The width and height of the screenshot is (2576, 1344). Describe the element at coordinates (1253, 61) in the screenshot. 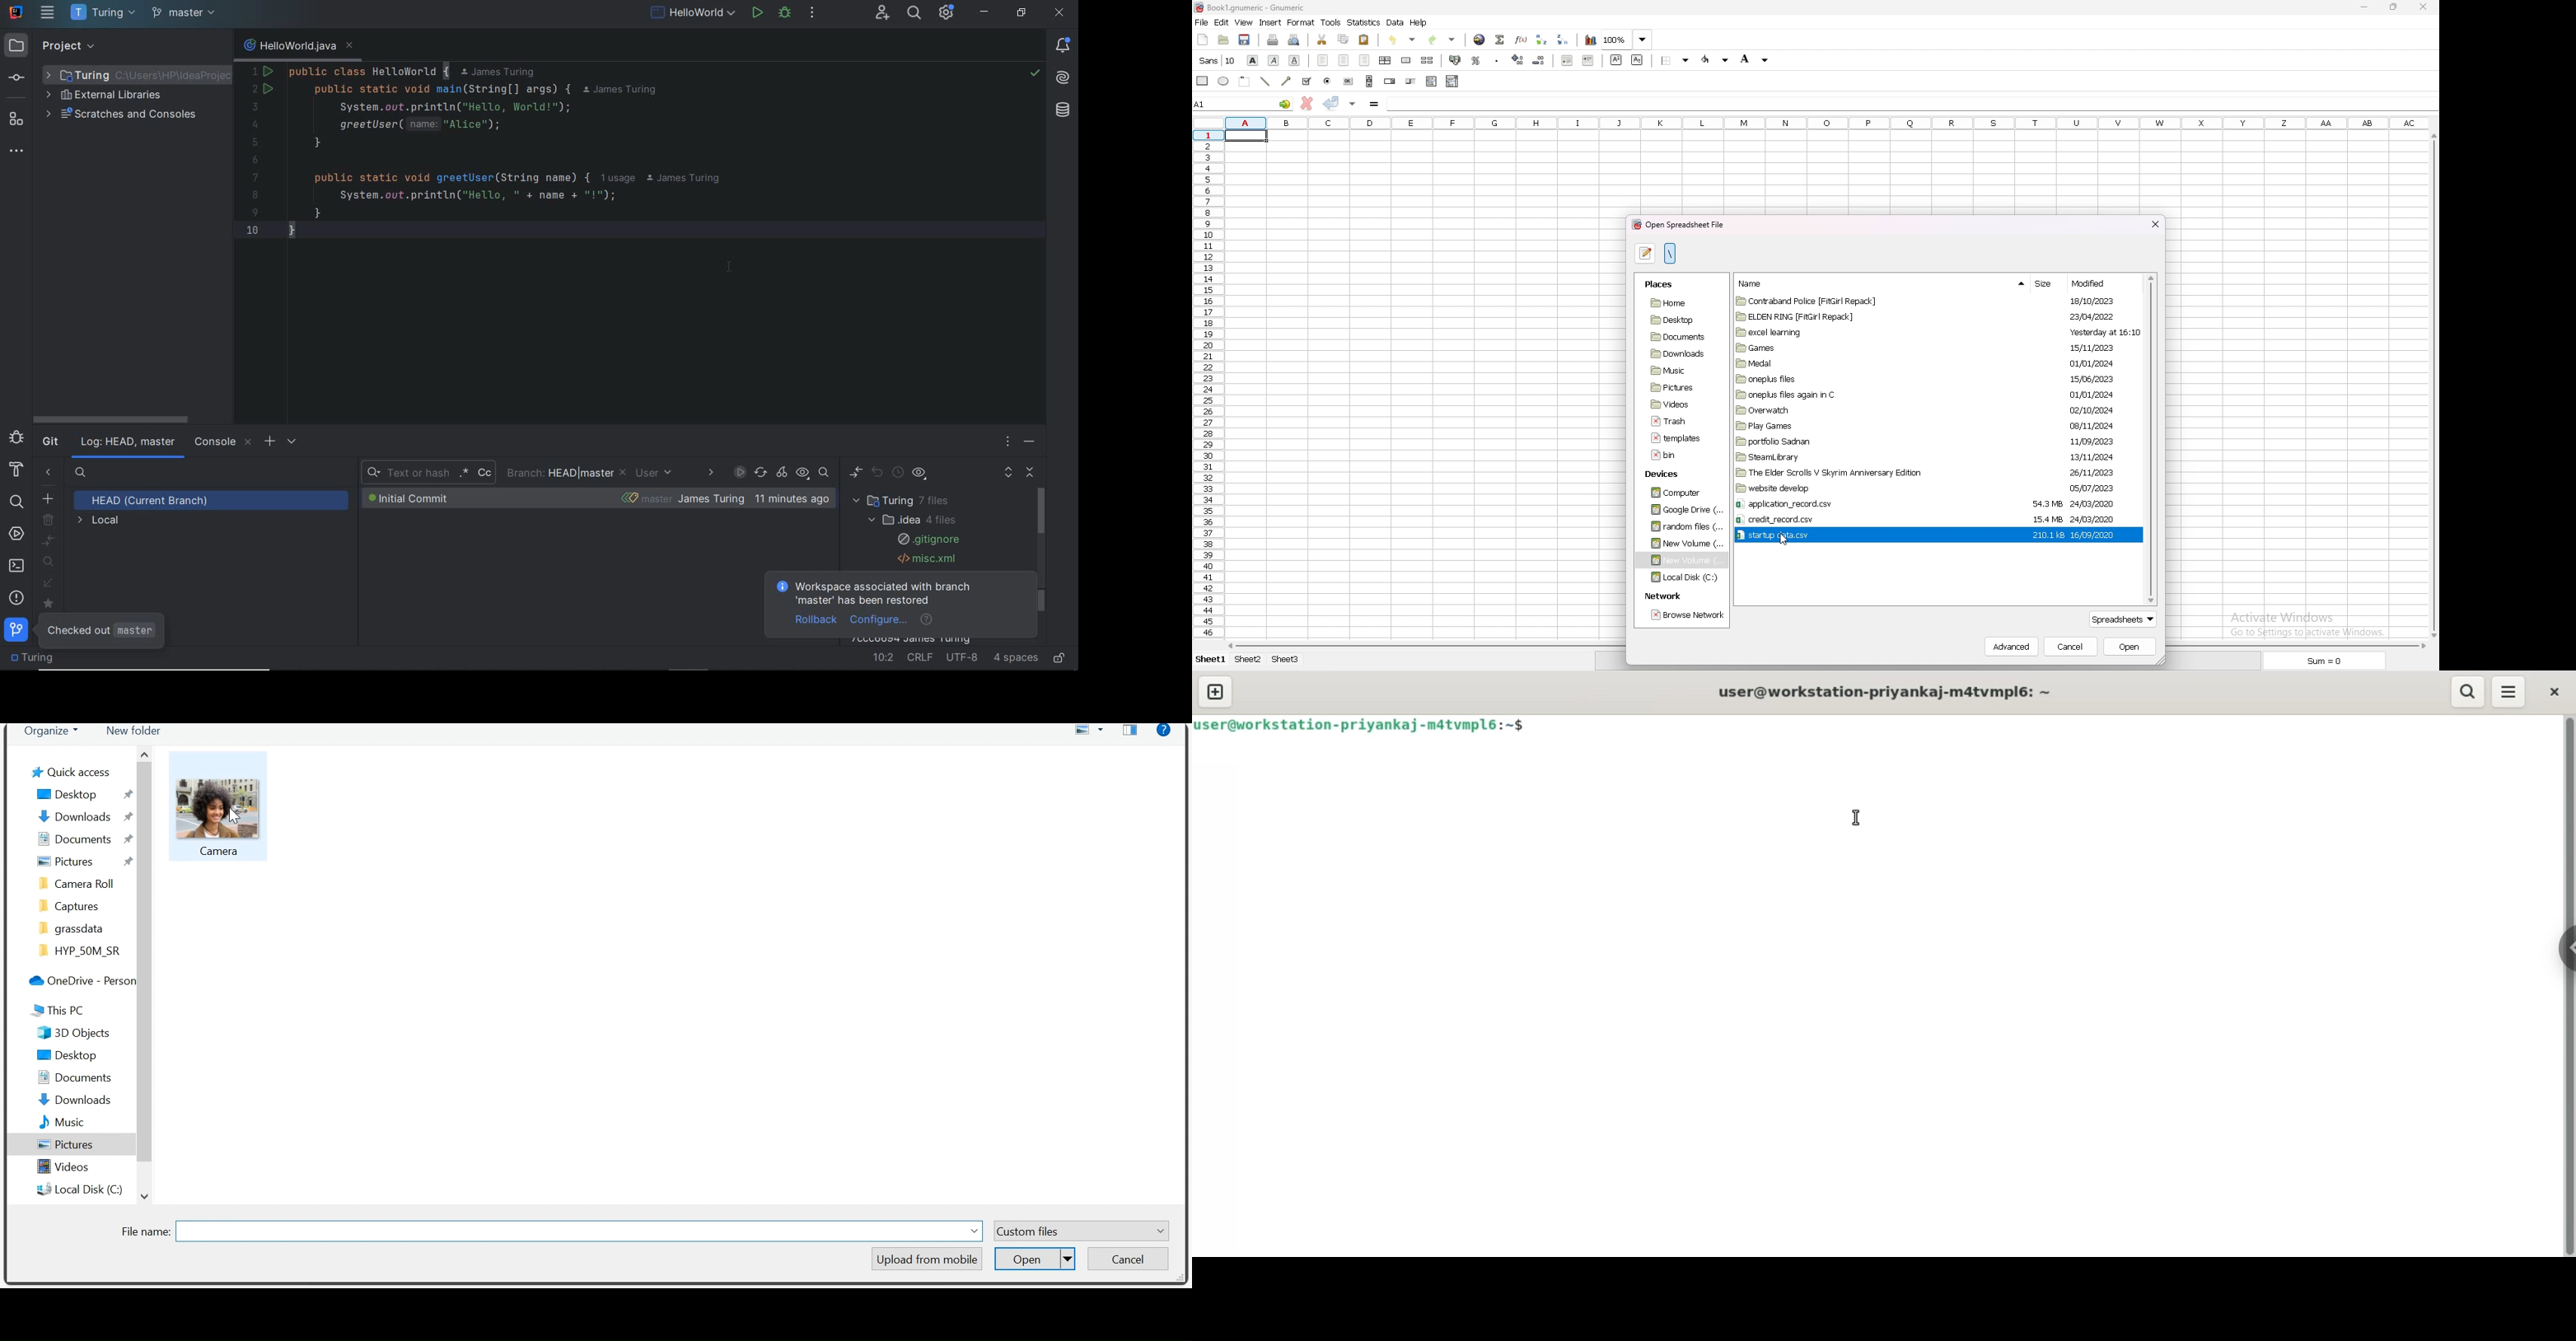

I see `bold` at that location.